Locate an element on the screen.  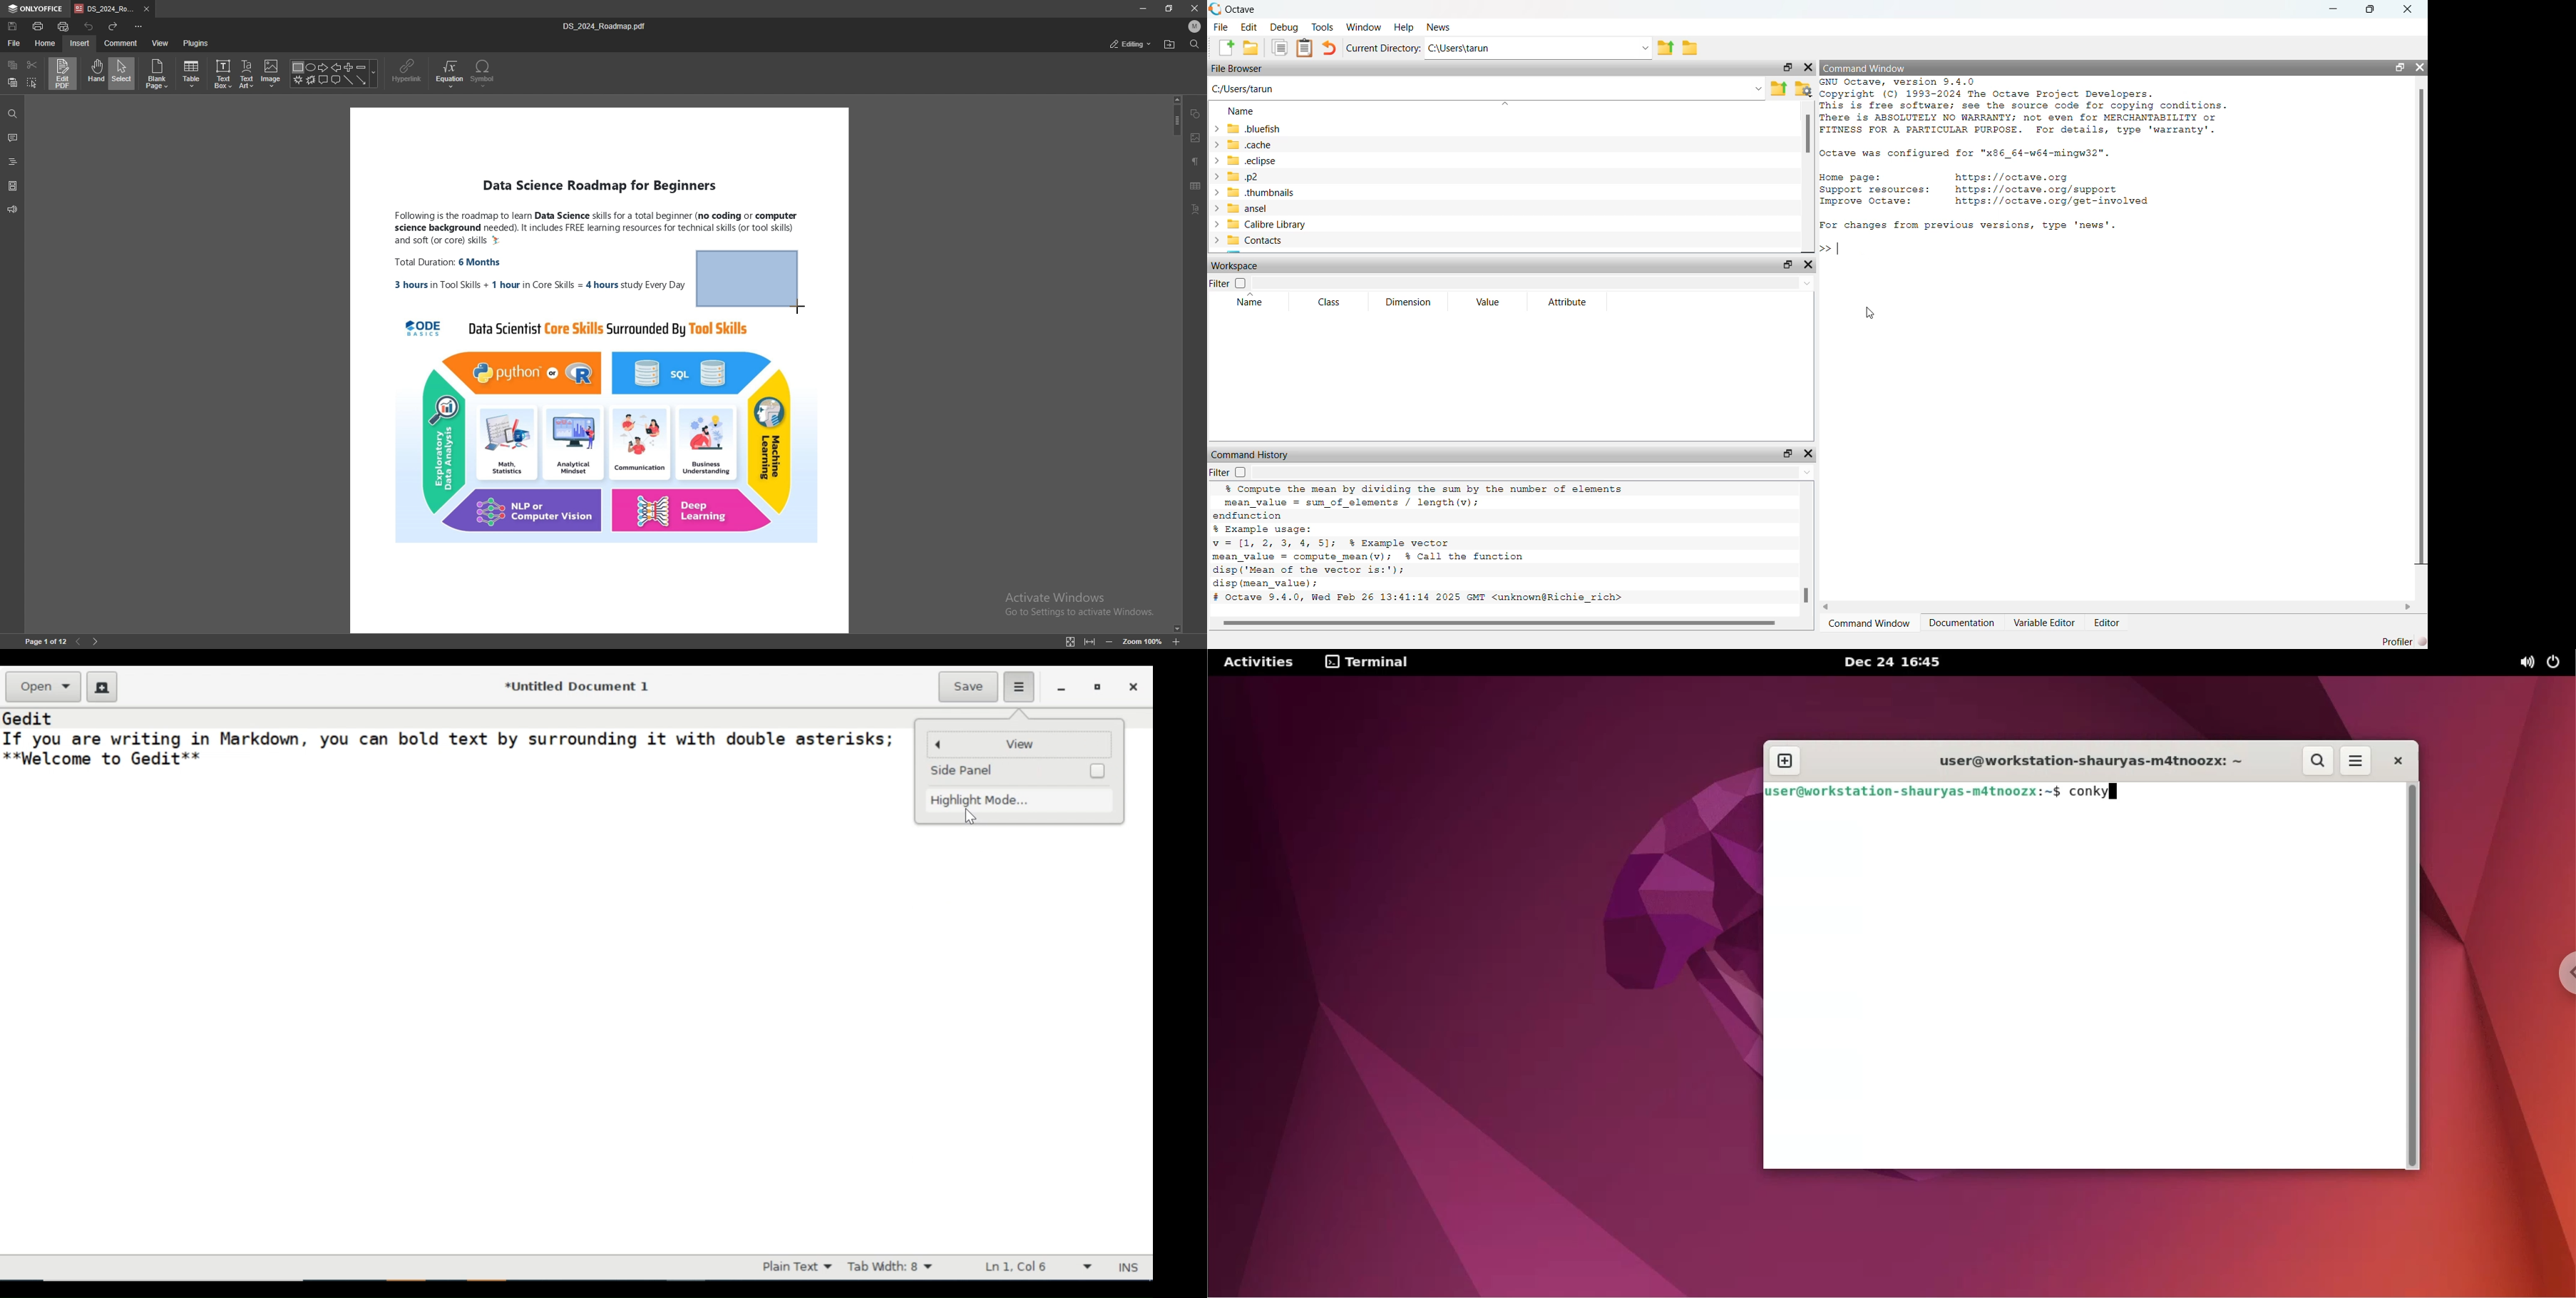
scroll bar is located at coordinates (1175, 363).